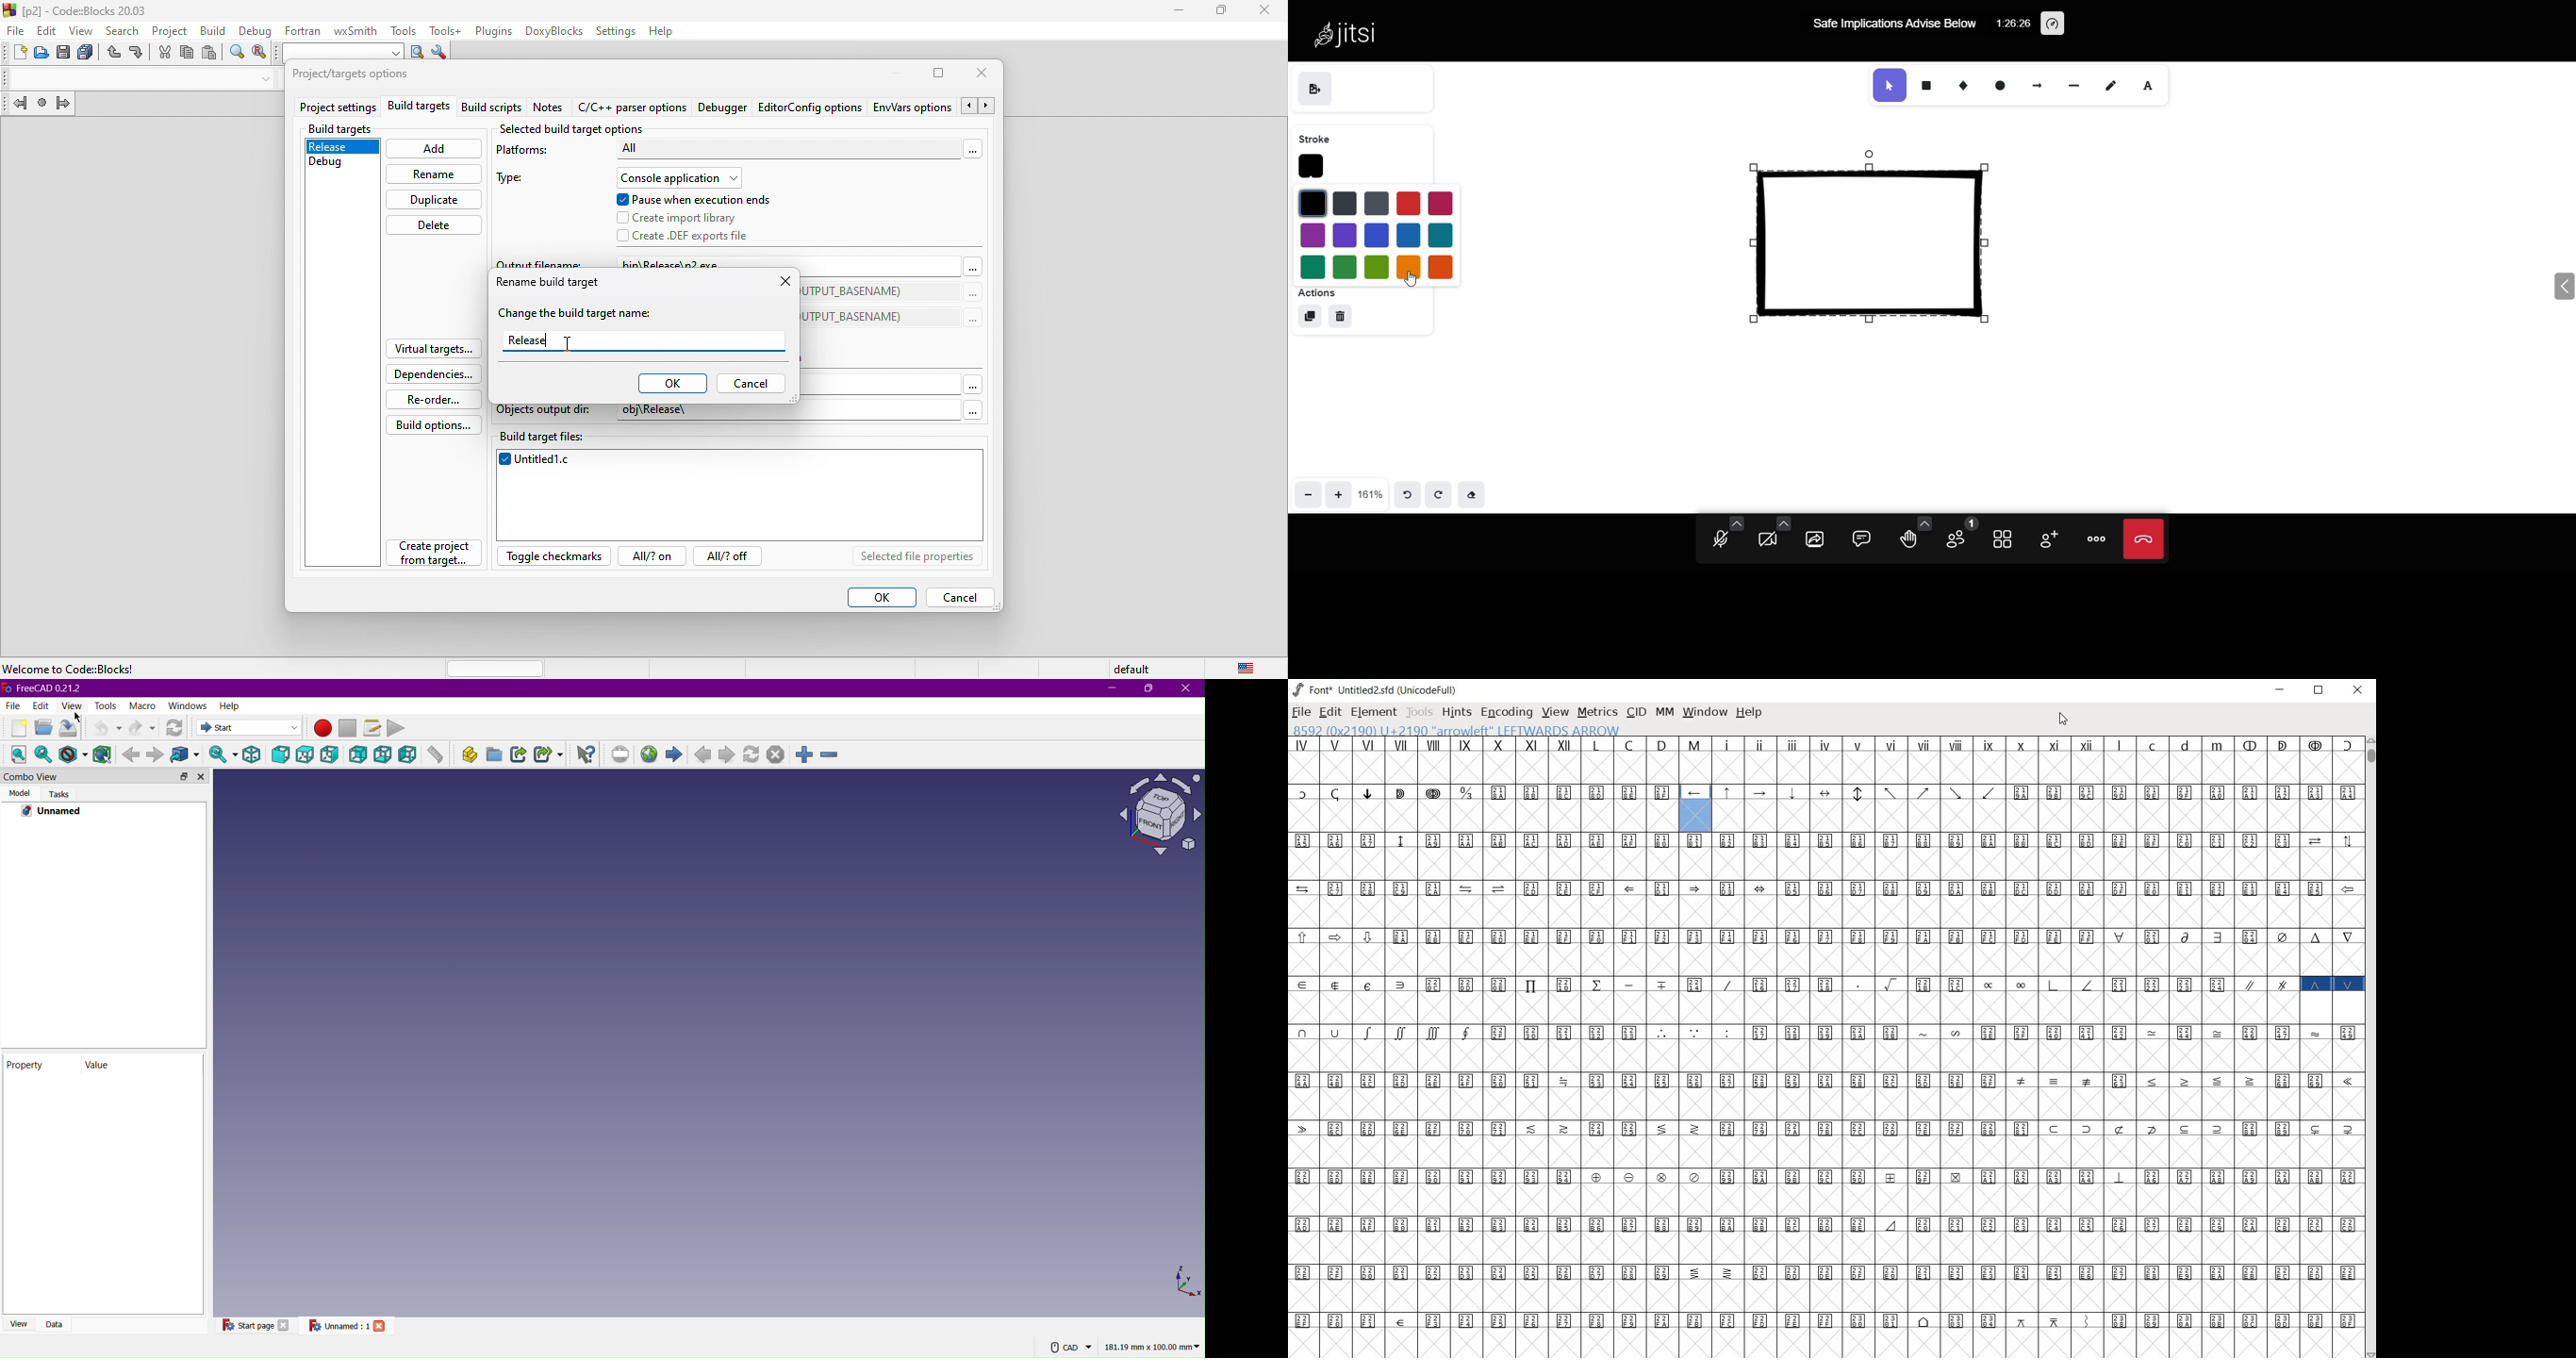  What do you see at coordinates (616, 30) in the screenshot?
I see `settings` at bounding box center [616, 30].